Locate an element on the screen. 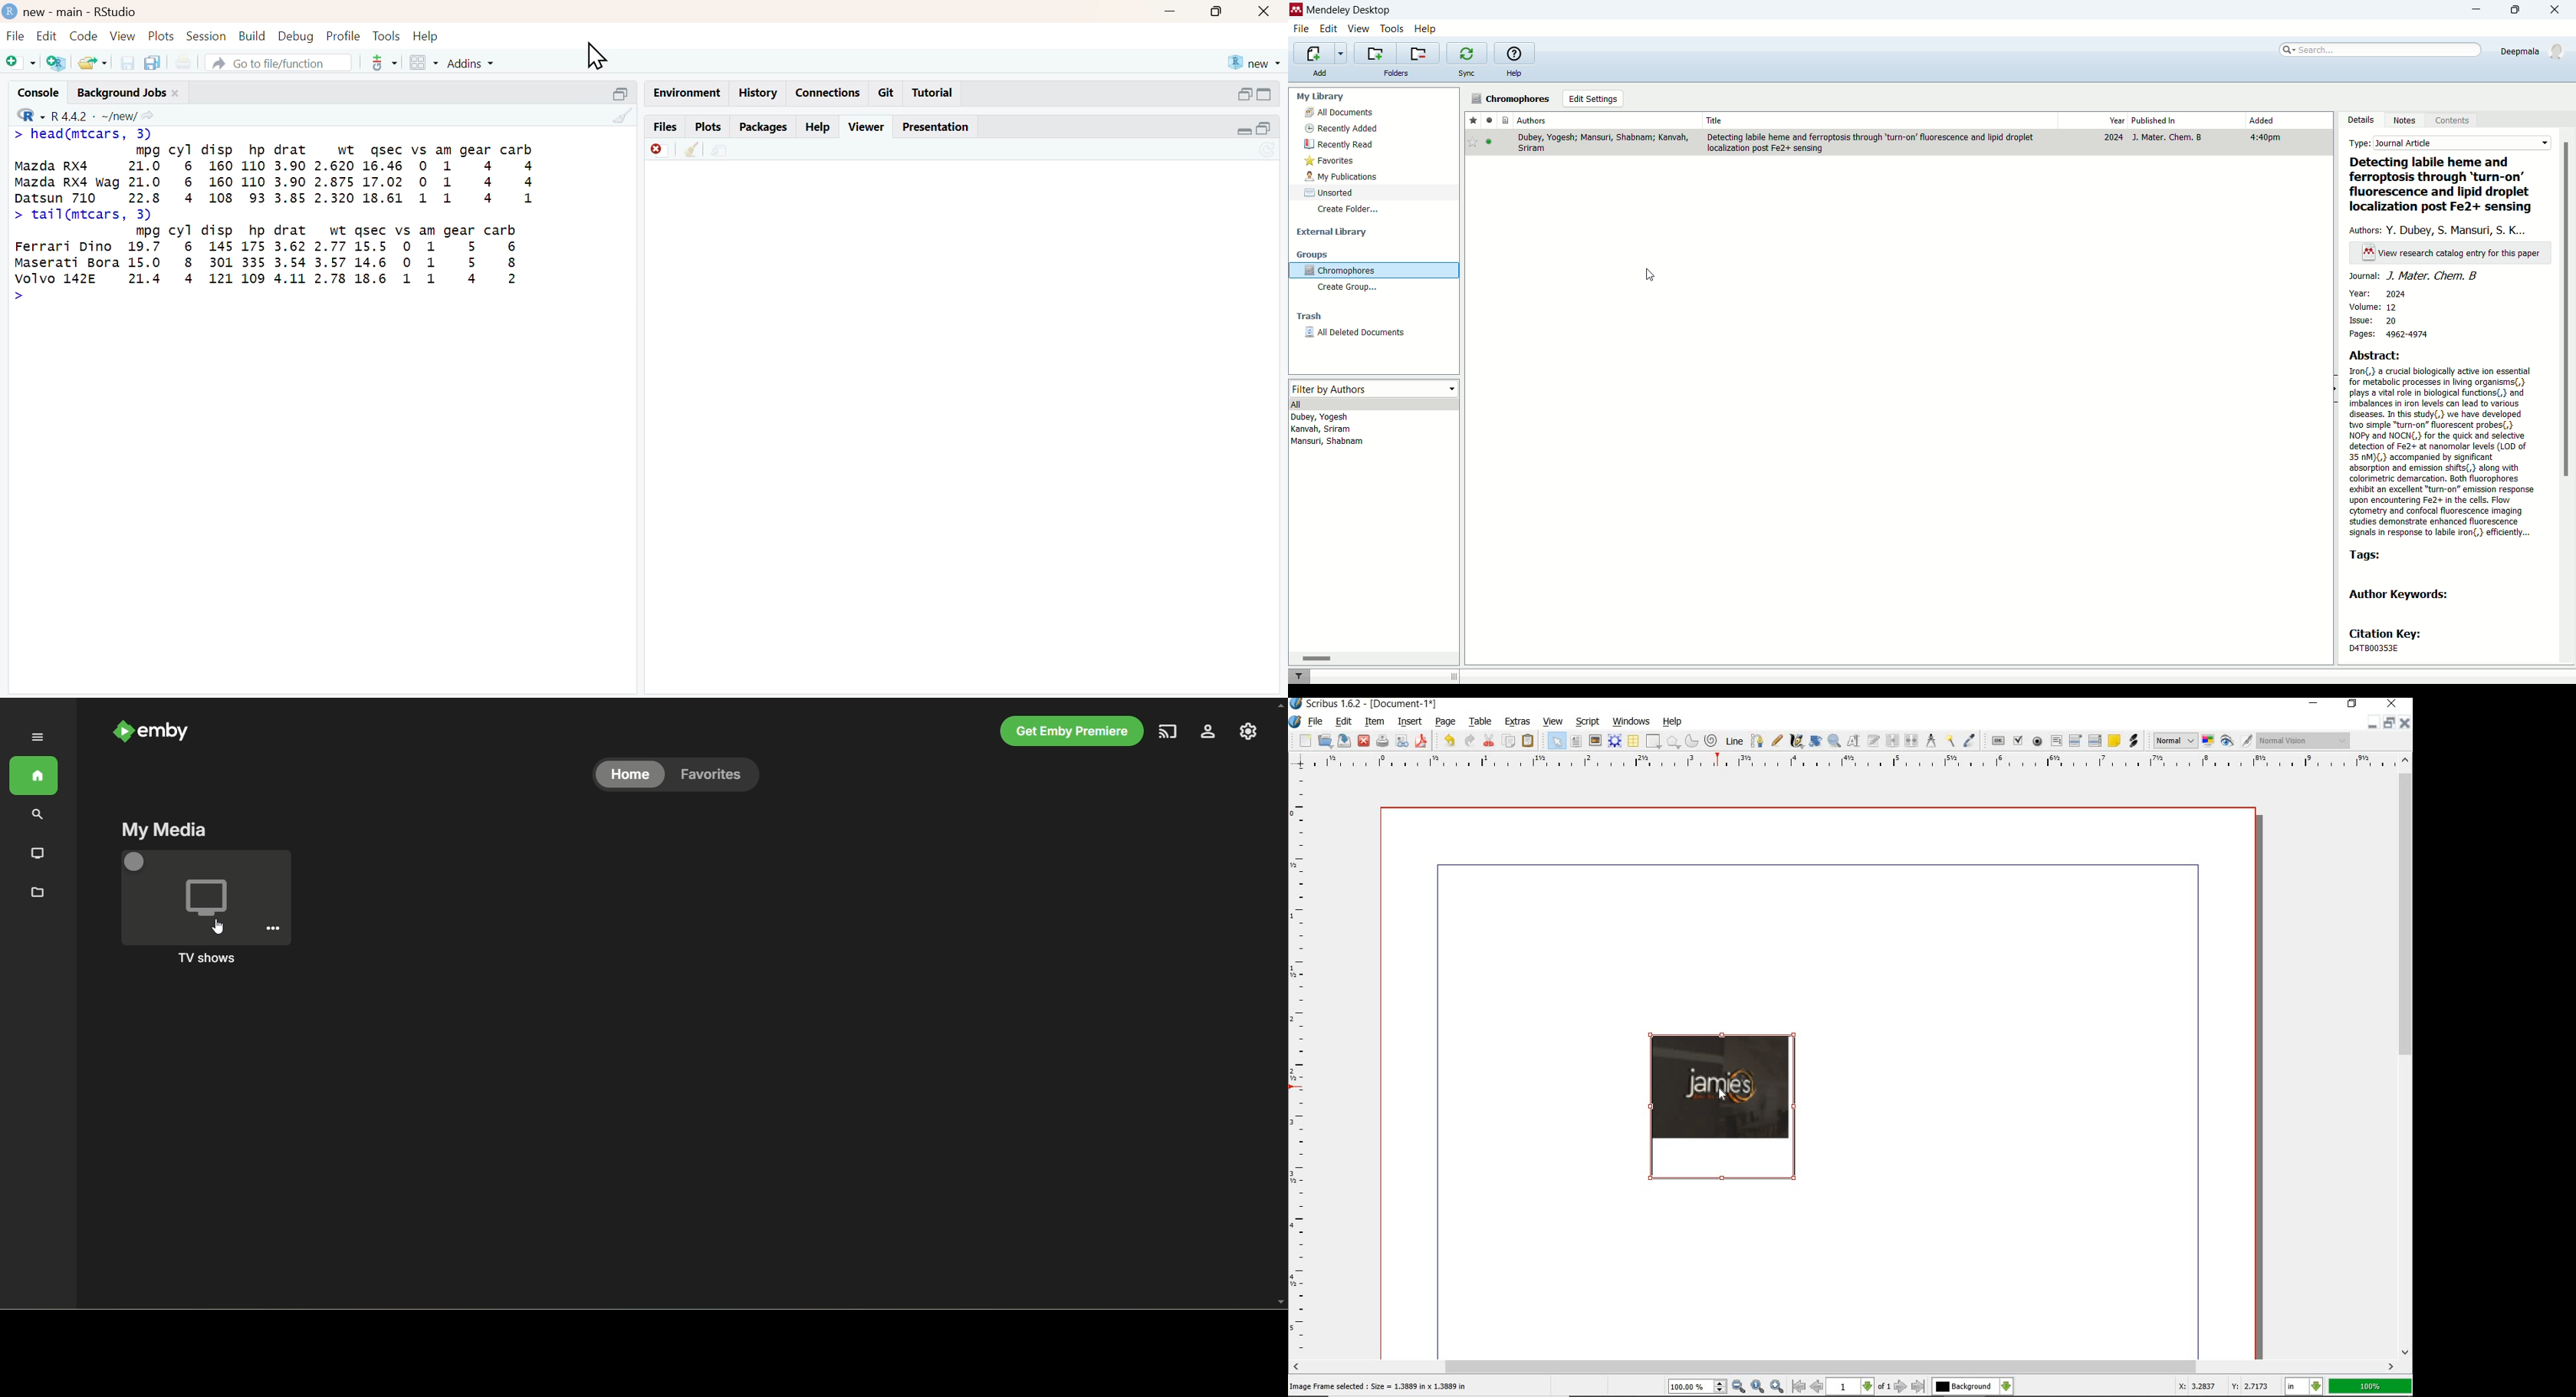 This screenshot has height=1400, width=2576. Deepmala is located at coordinates (2533, 49).